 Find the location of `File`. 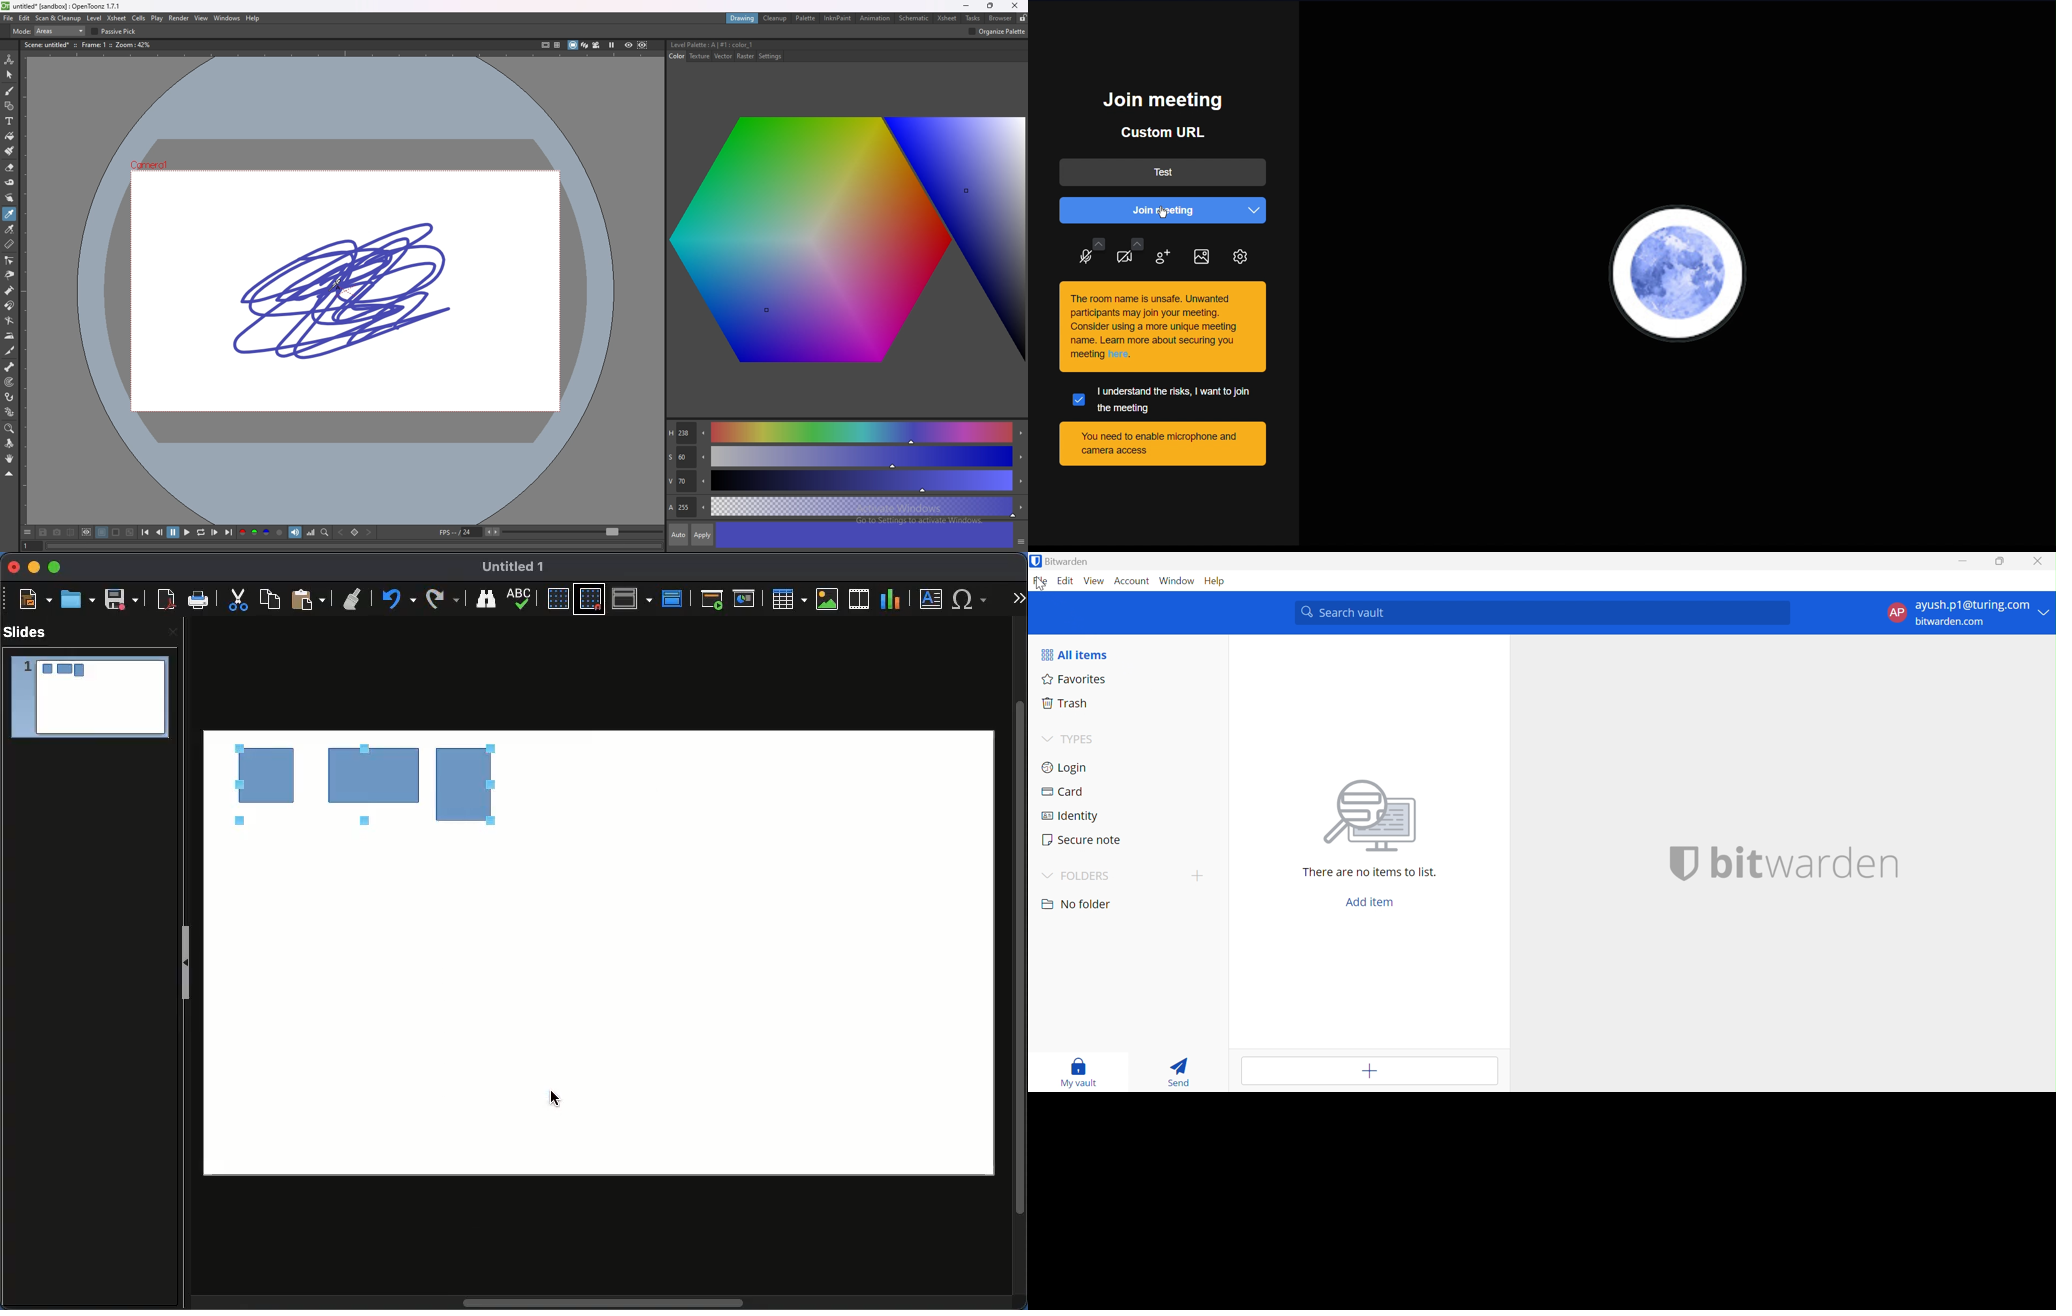

File is located at coordinates (1040, 582).